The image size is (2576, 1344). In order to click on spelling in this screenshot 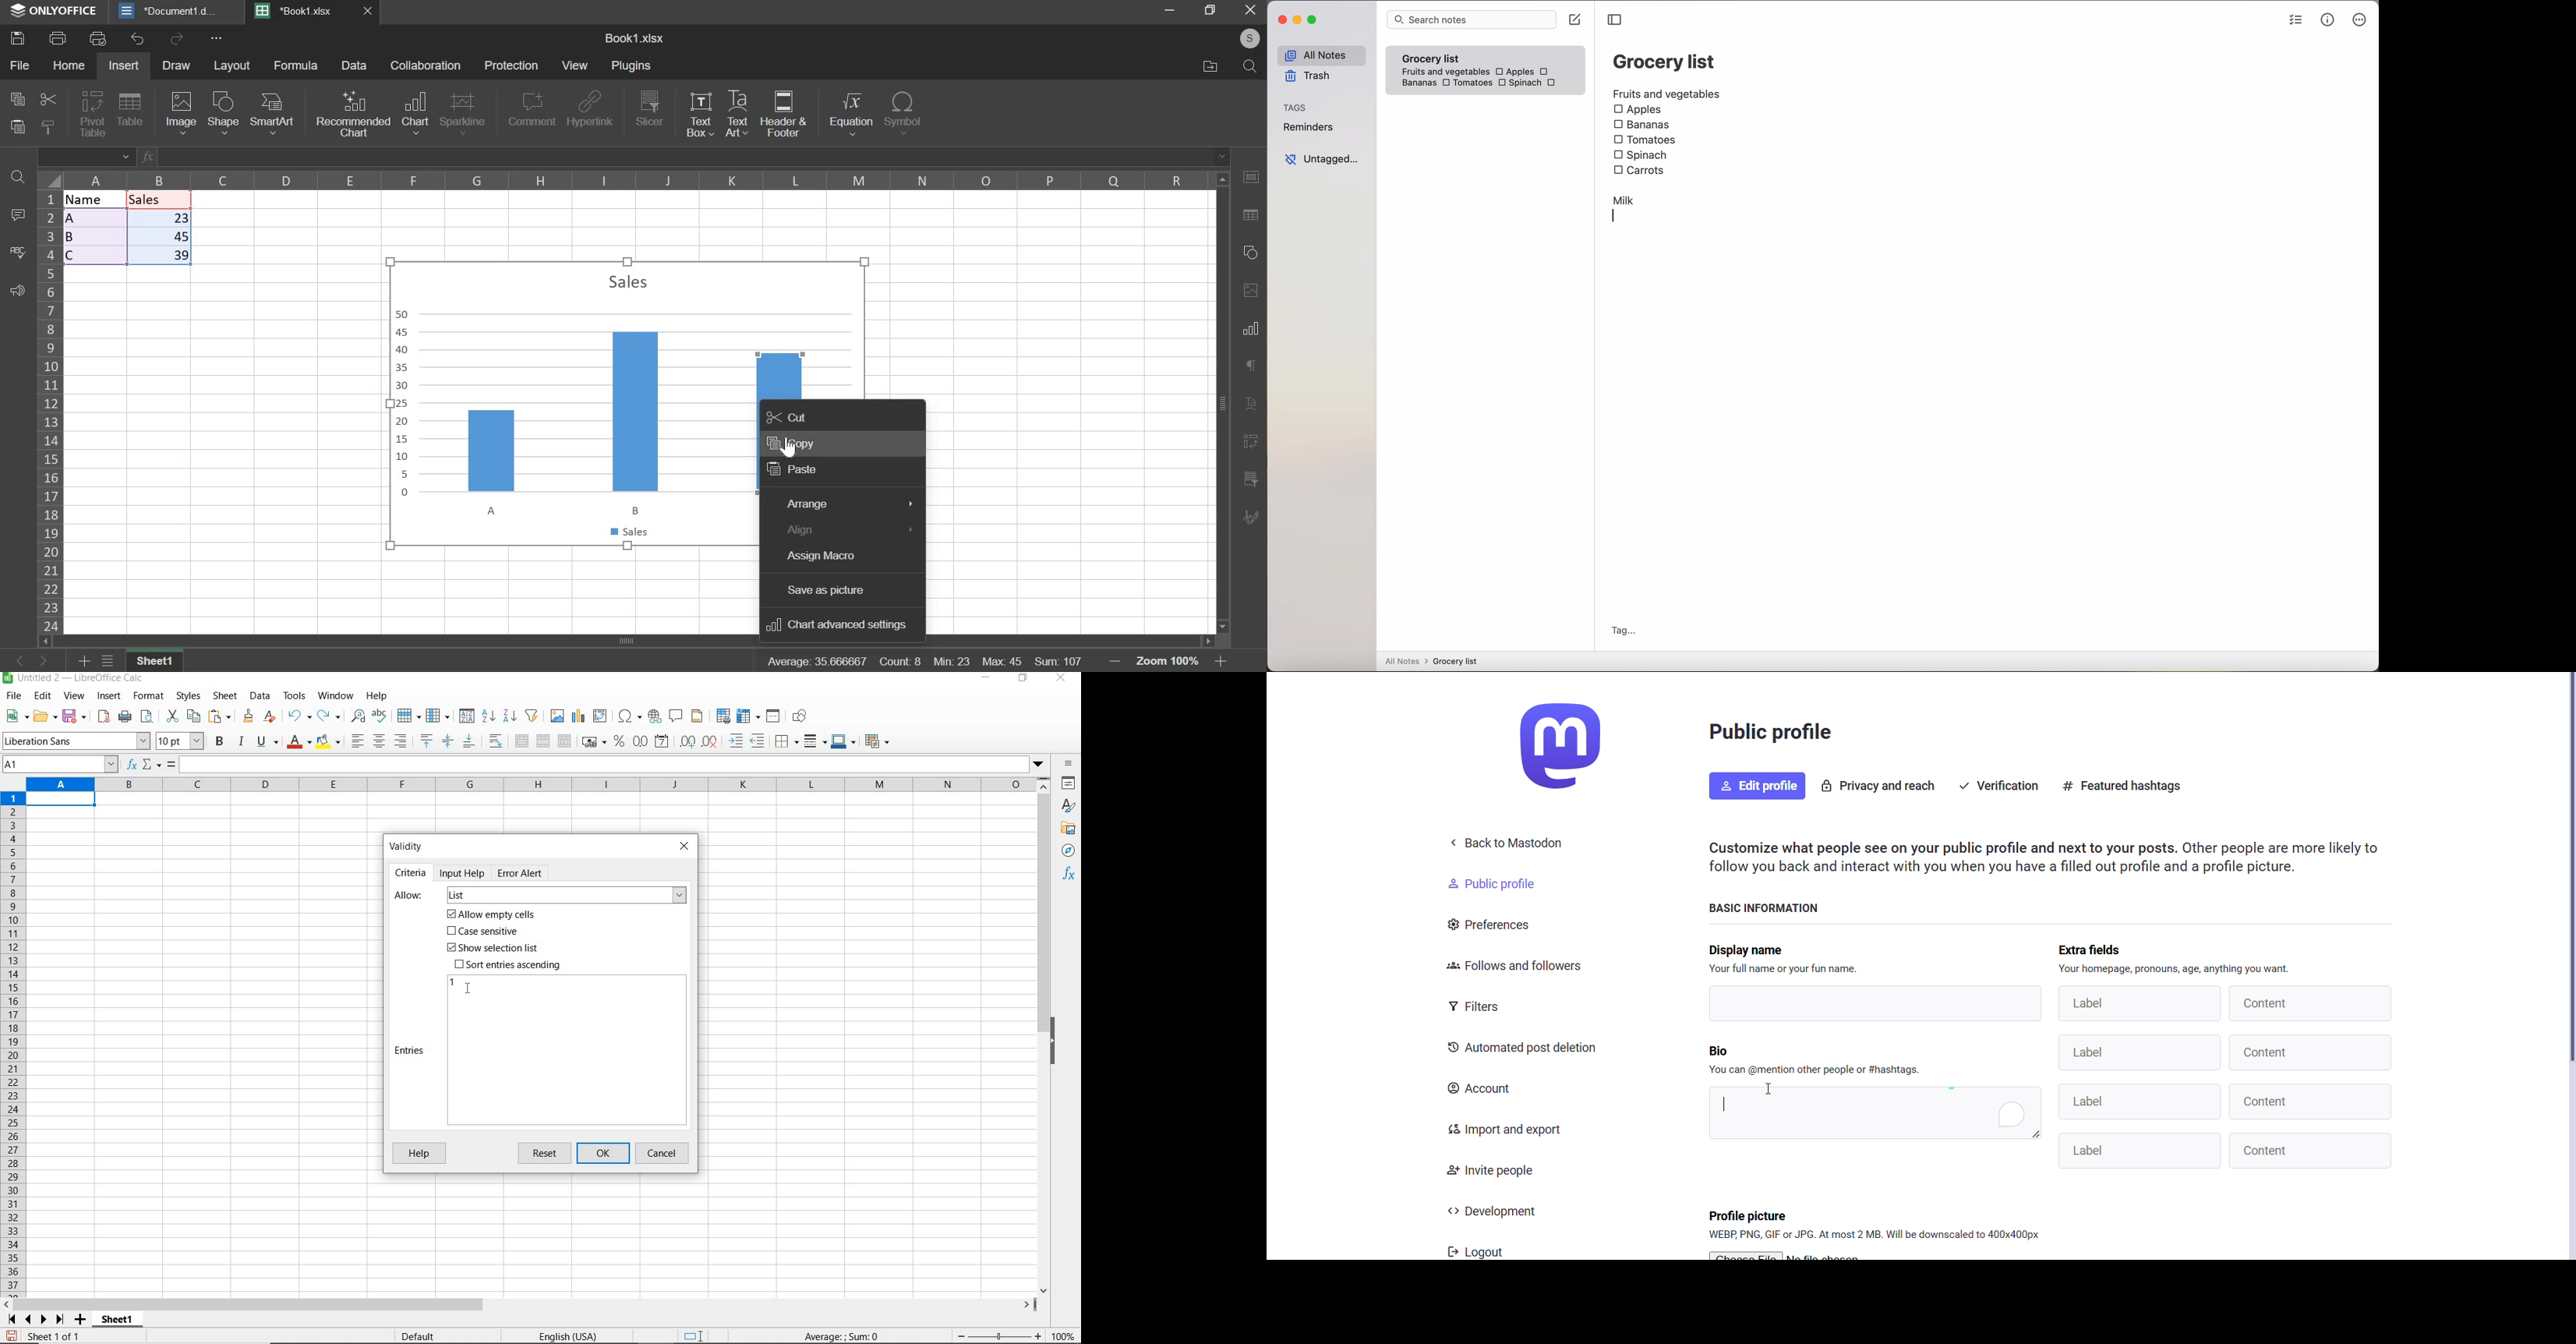, I will do `click(17, 252)`.